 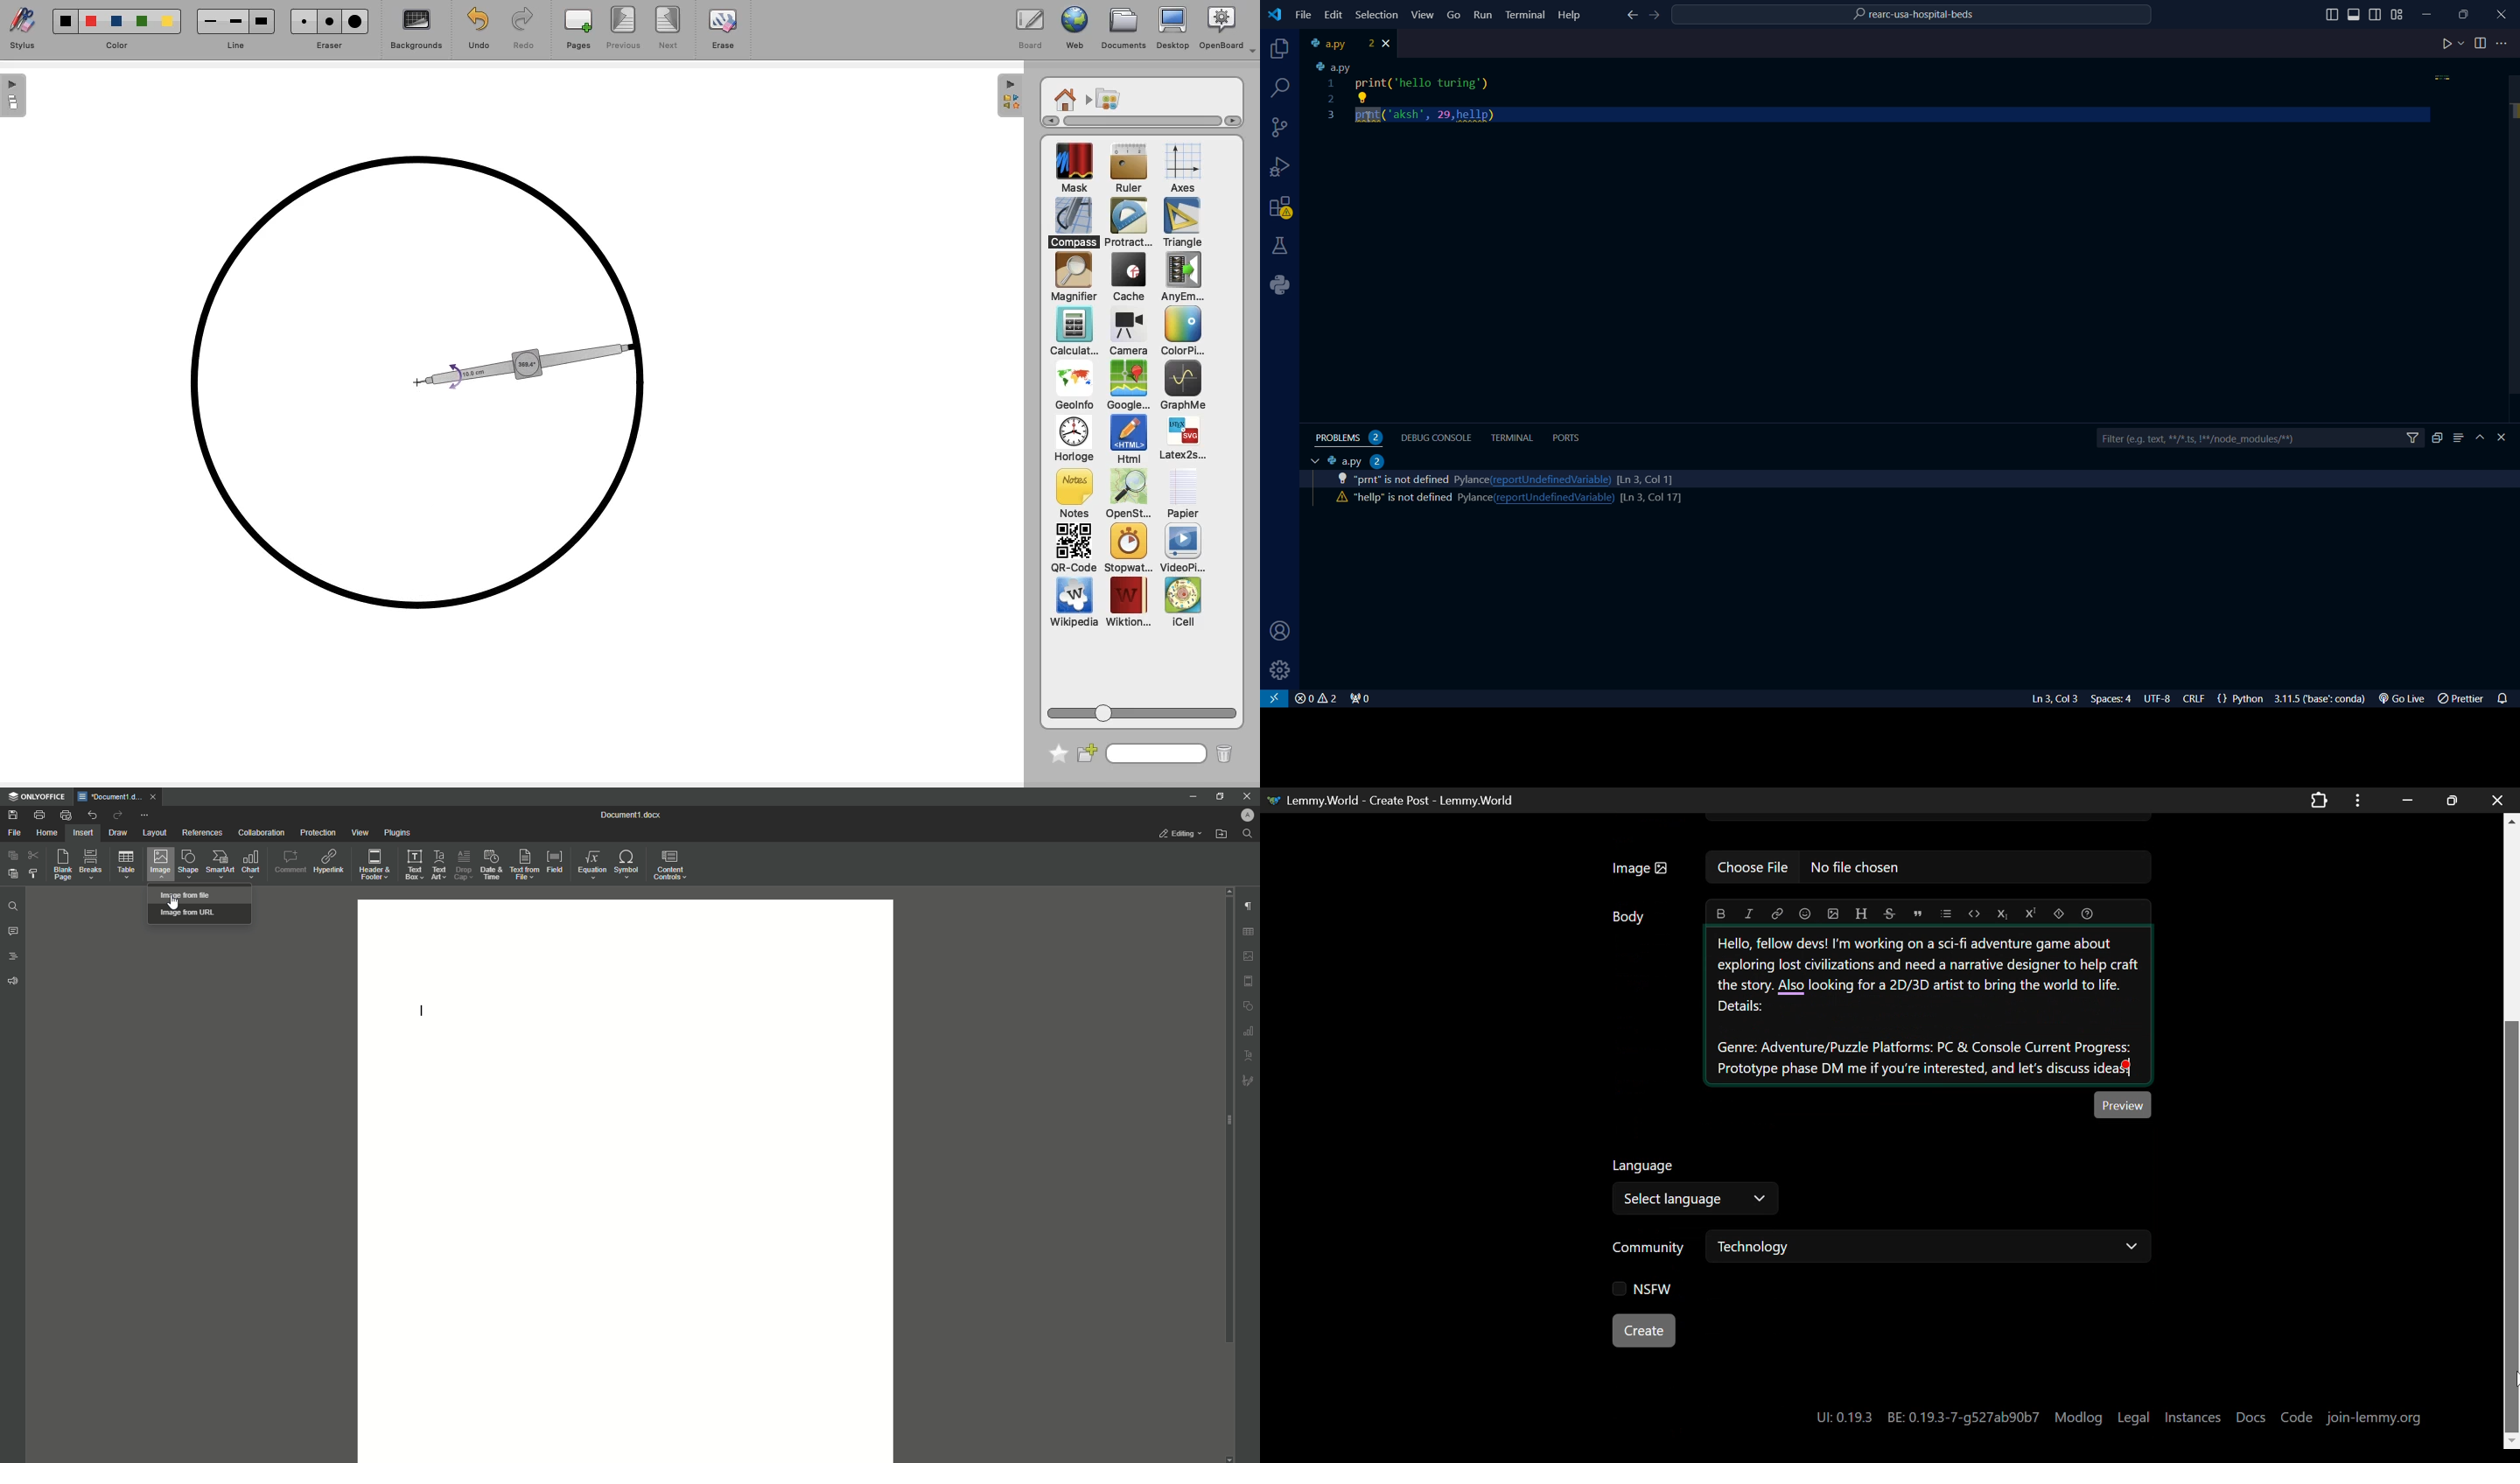 I want to click on OpenSt, so click(x=1124, y=496).